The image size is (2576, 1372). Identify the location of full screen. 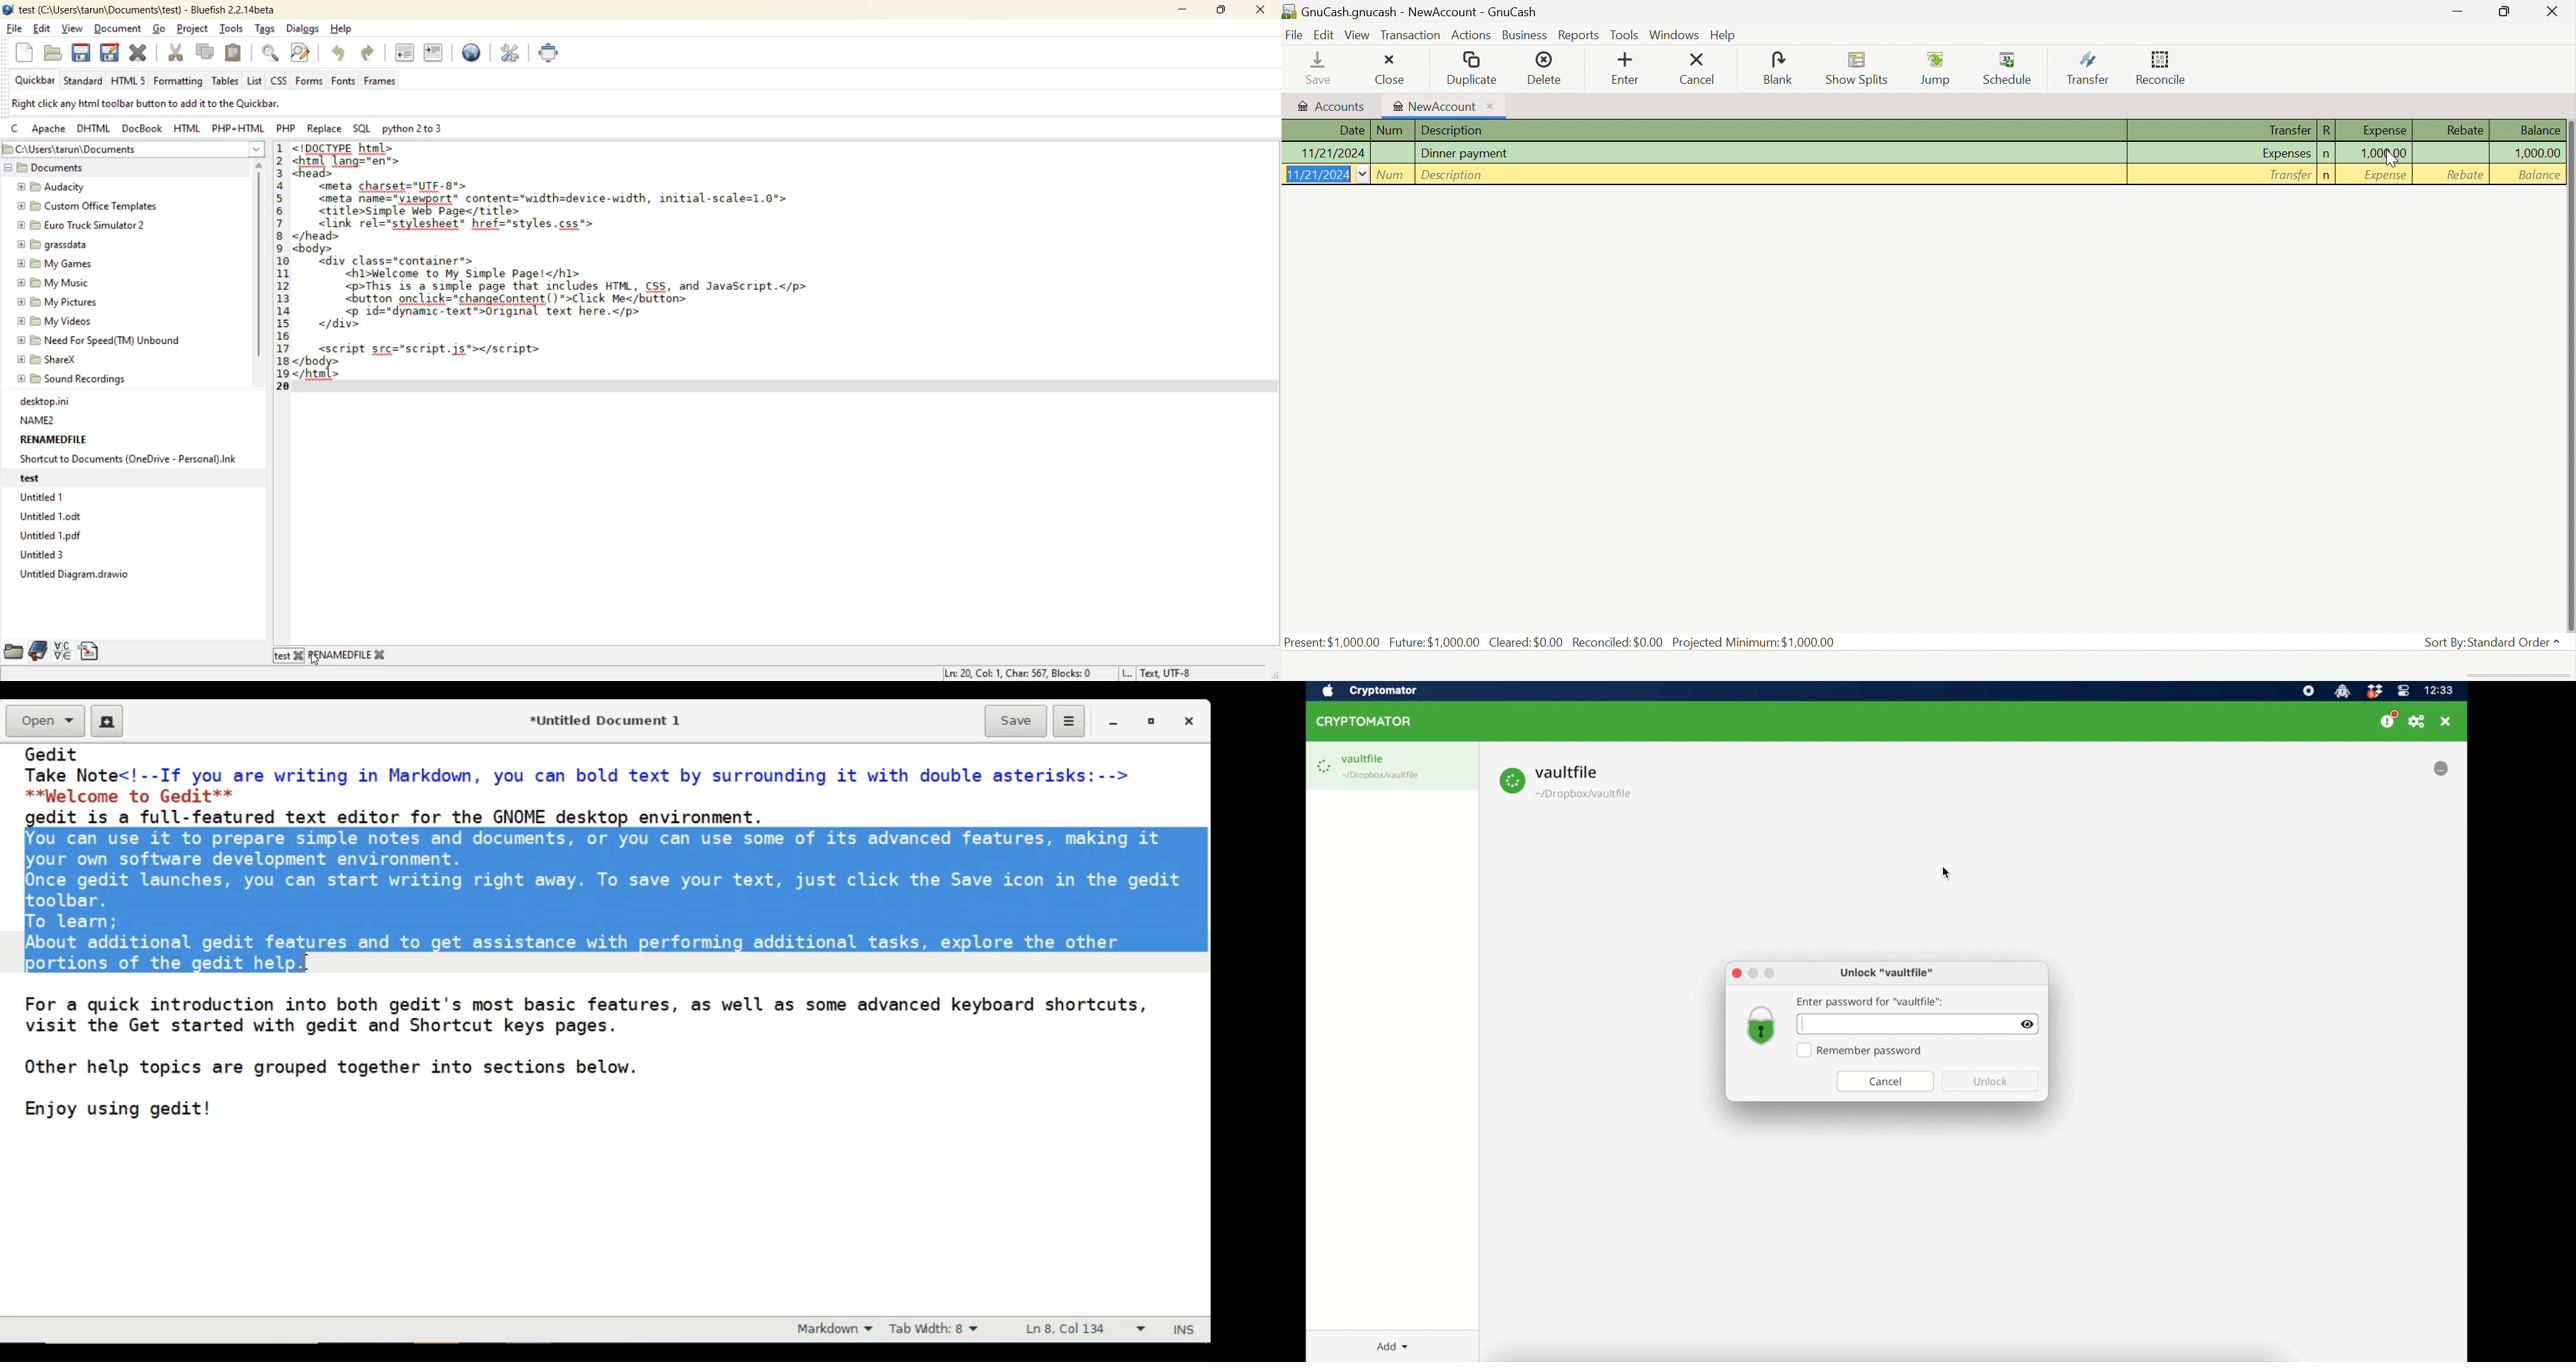
(553, 56).